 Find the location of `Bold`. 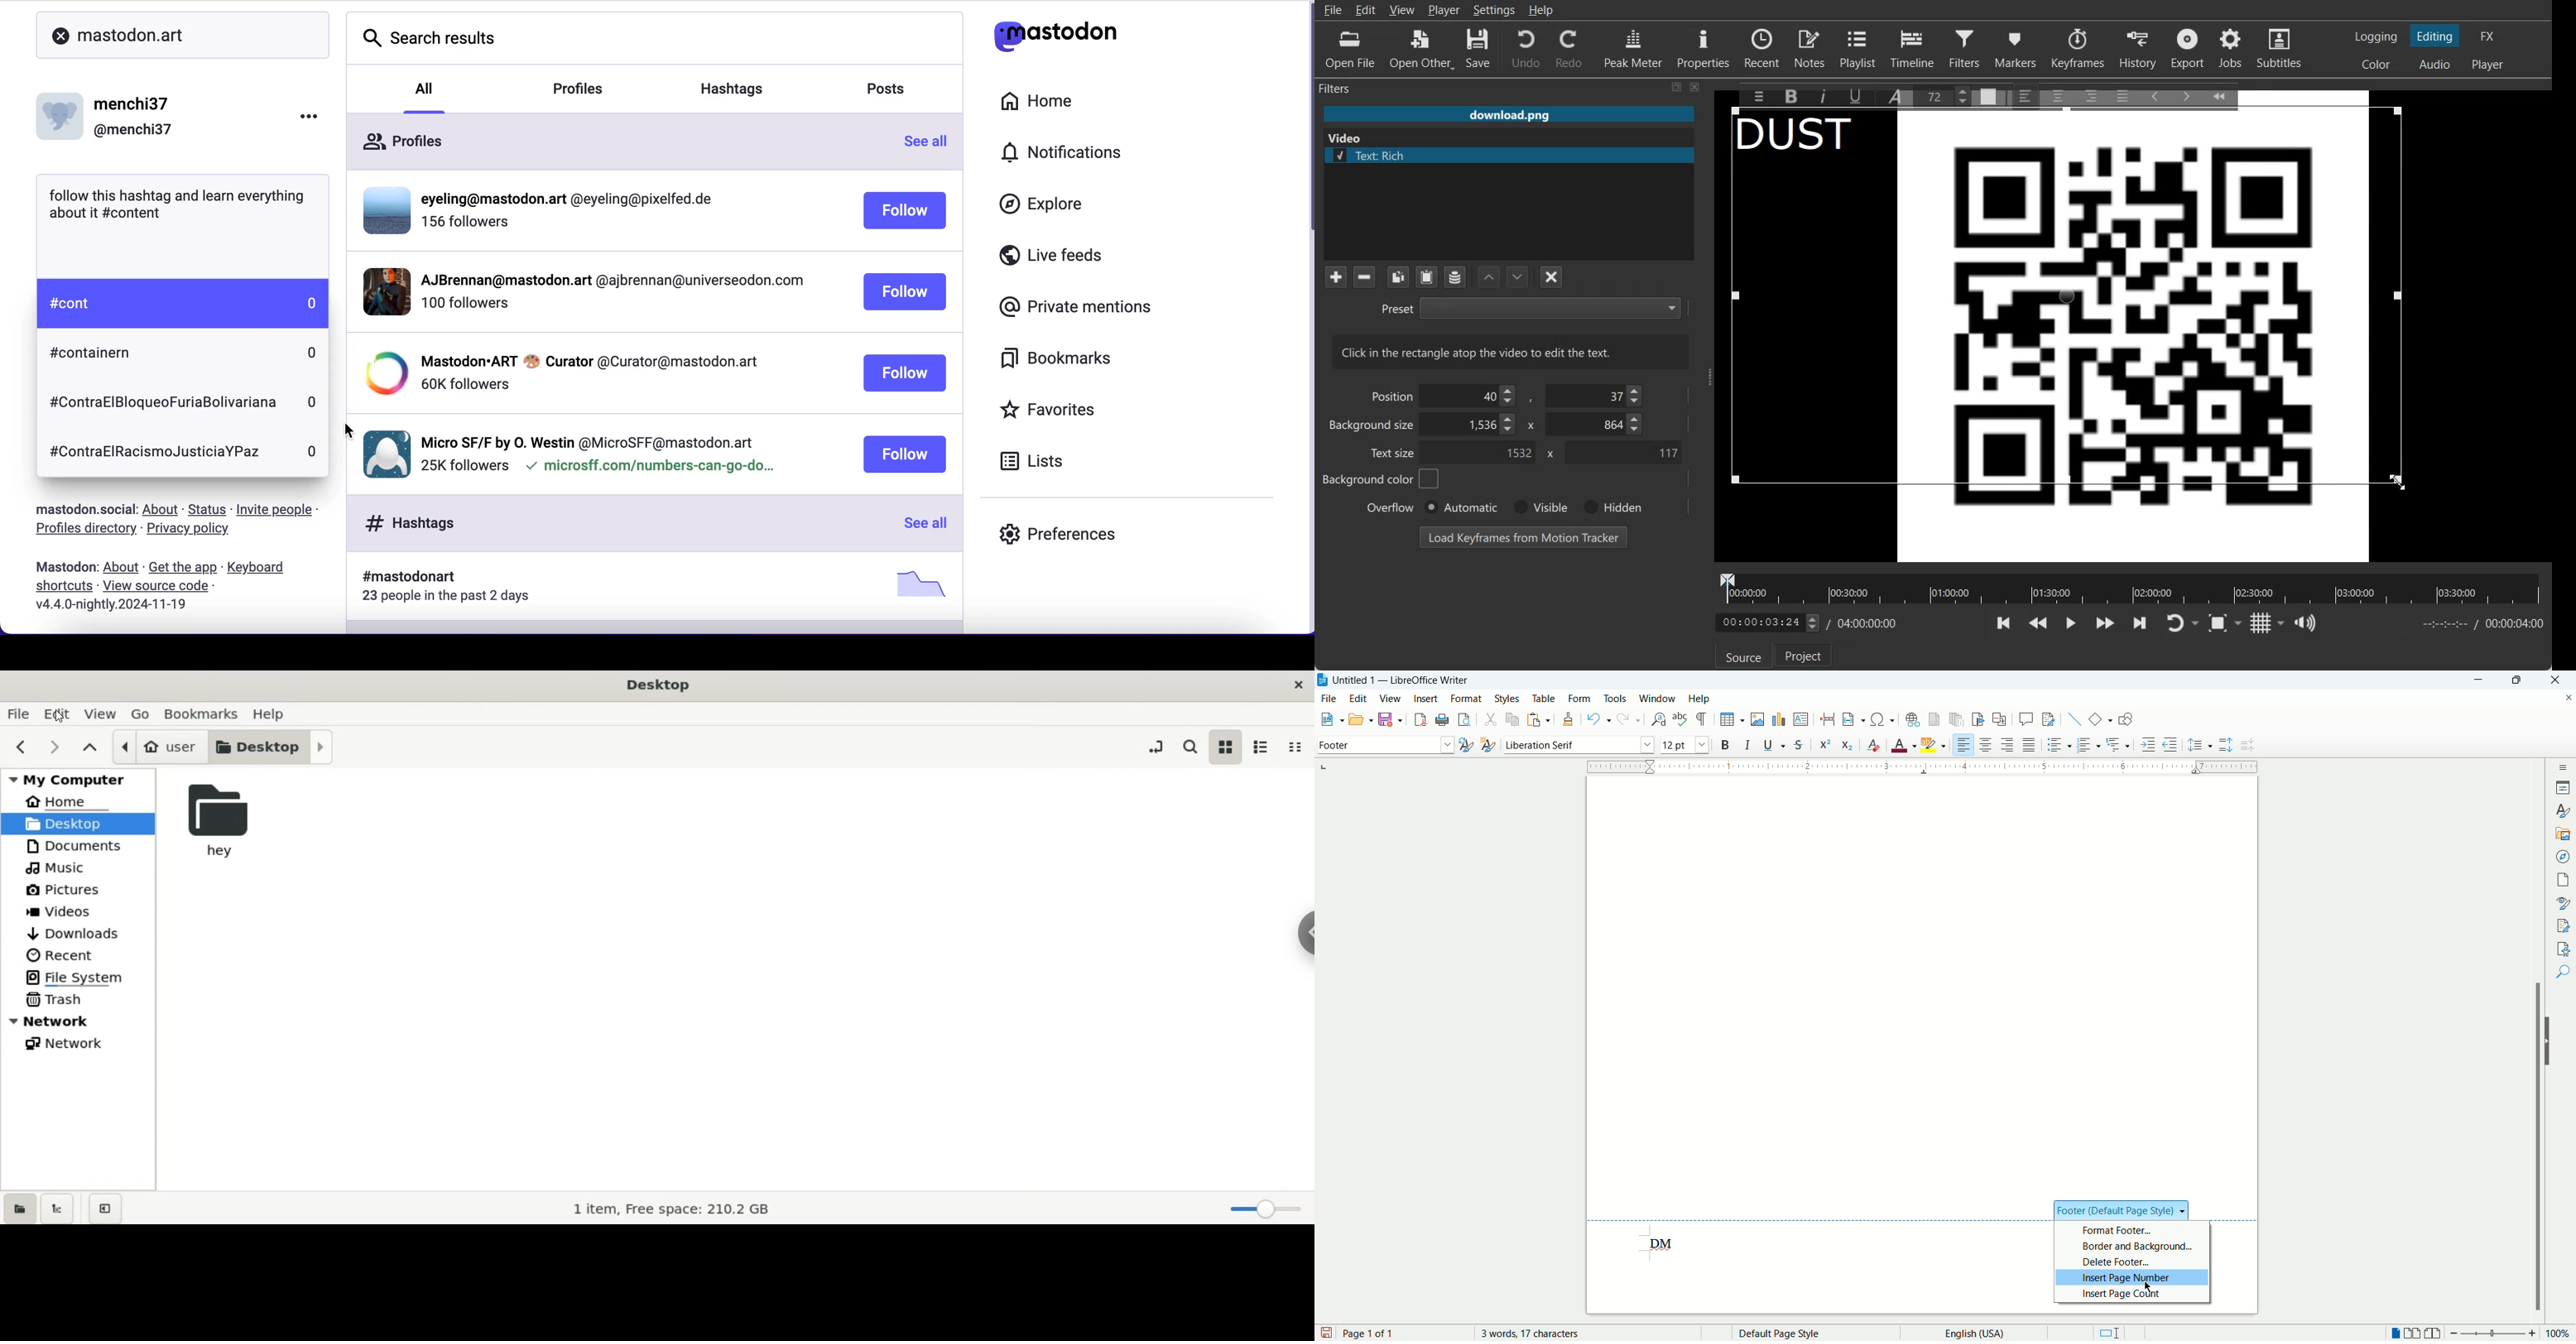

Bold is located at coordinates (1790, 97).